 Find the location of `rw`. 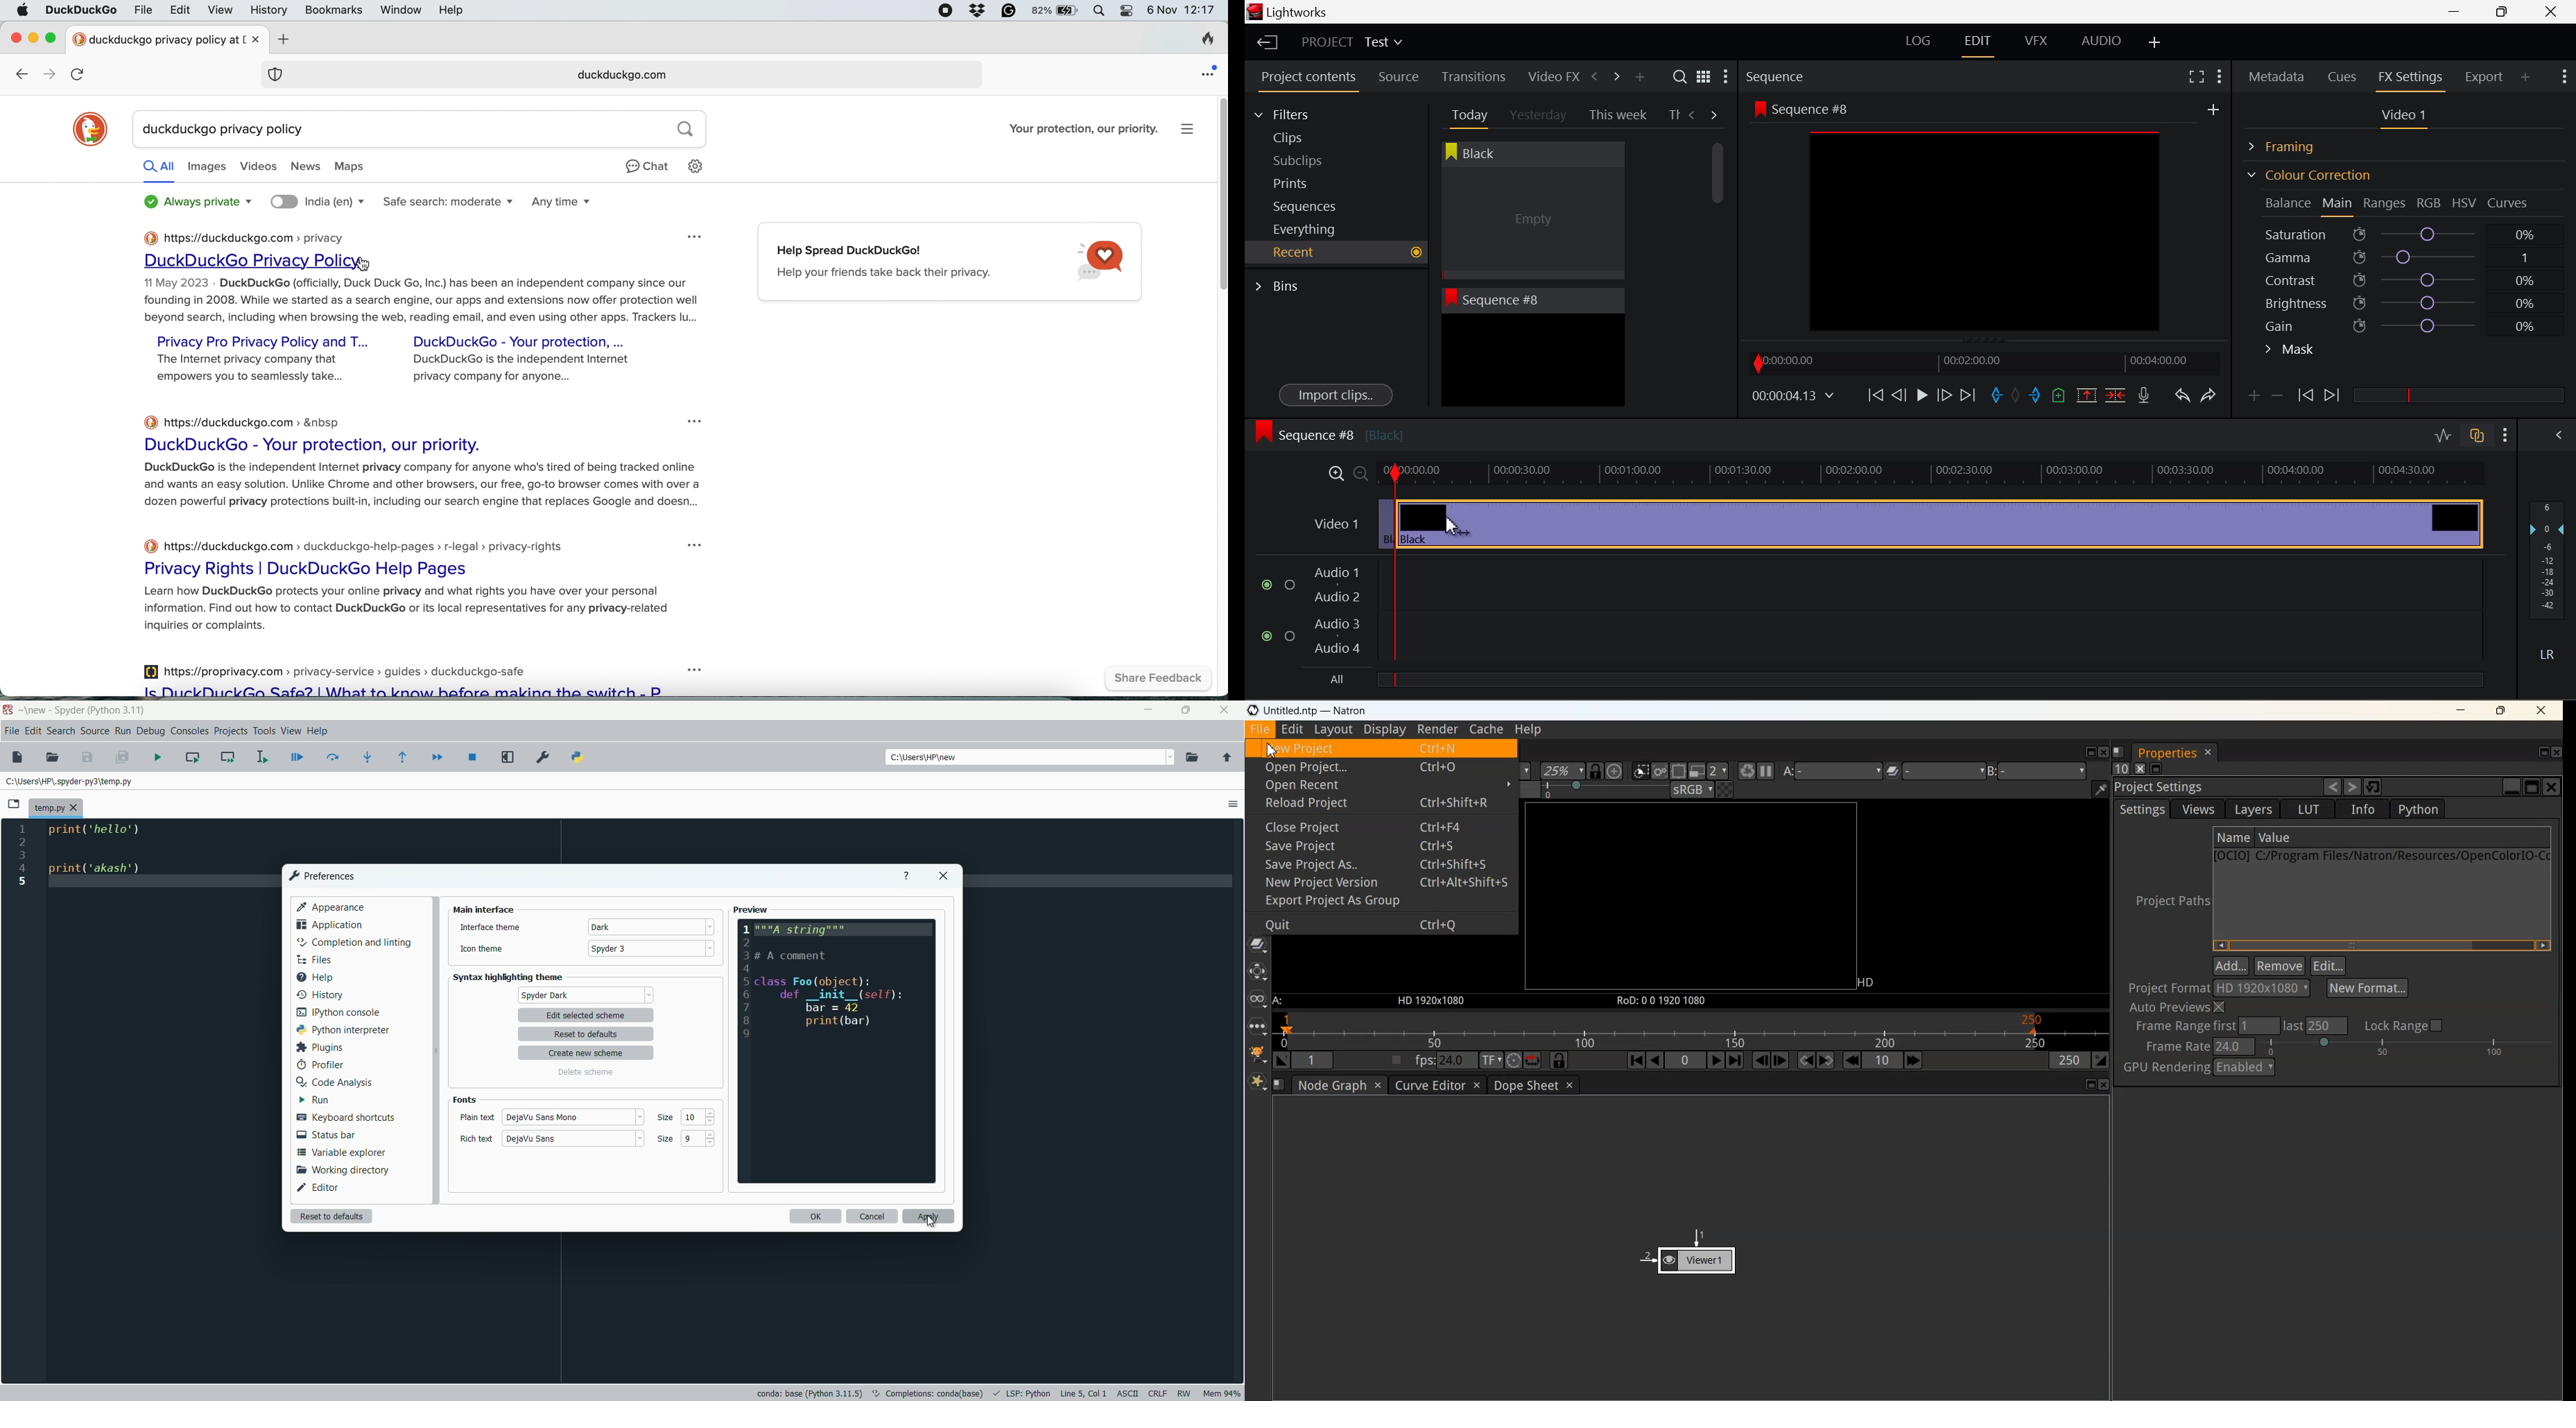

rw is located at coordinates (1186, 1393).